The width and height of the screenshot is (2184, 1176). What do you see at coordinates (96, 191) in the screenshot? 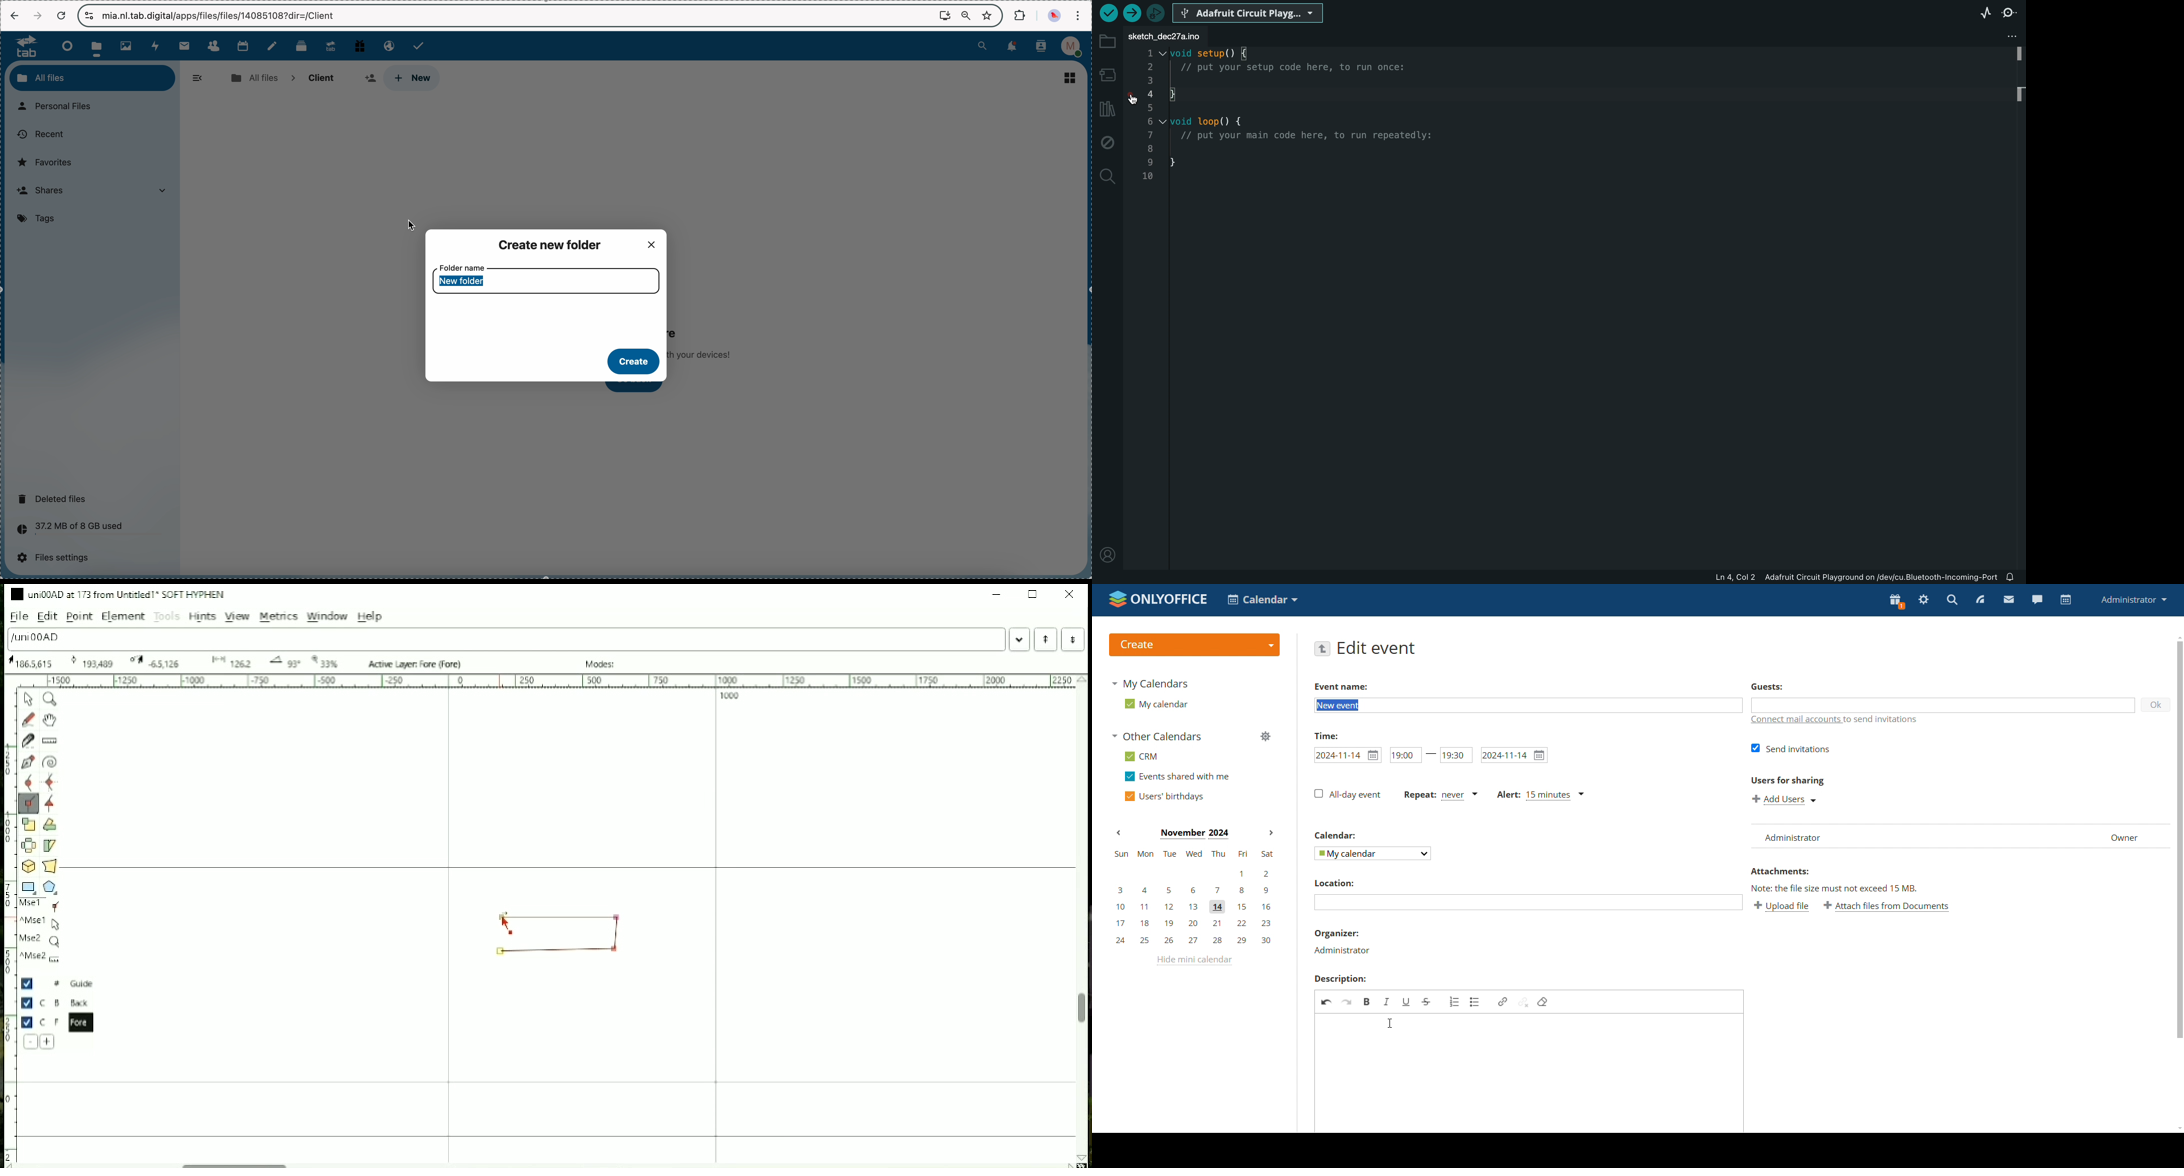
I see `shares` at bounding box center [96, 191].